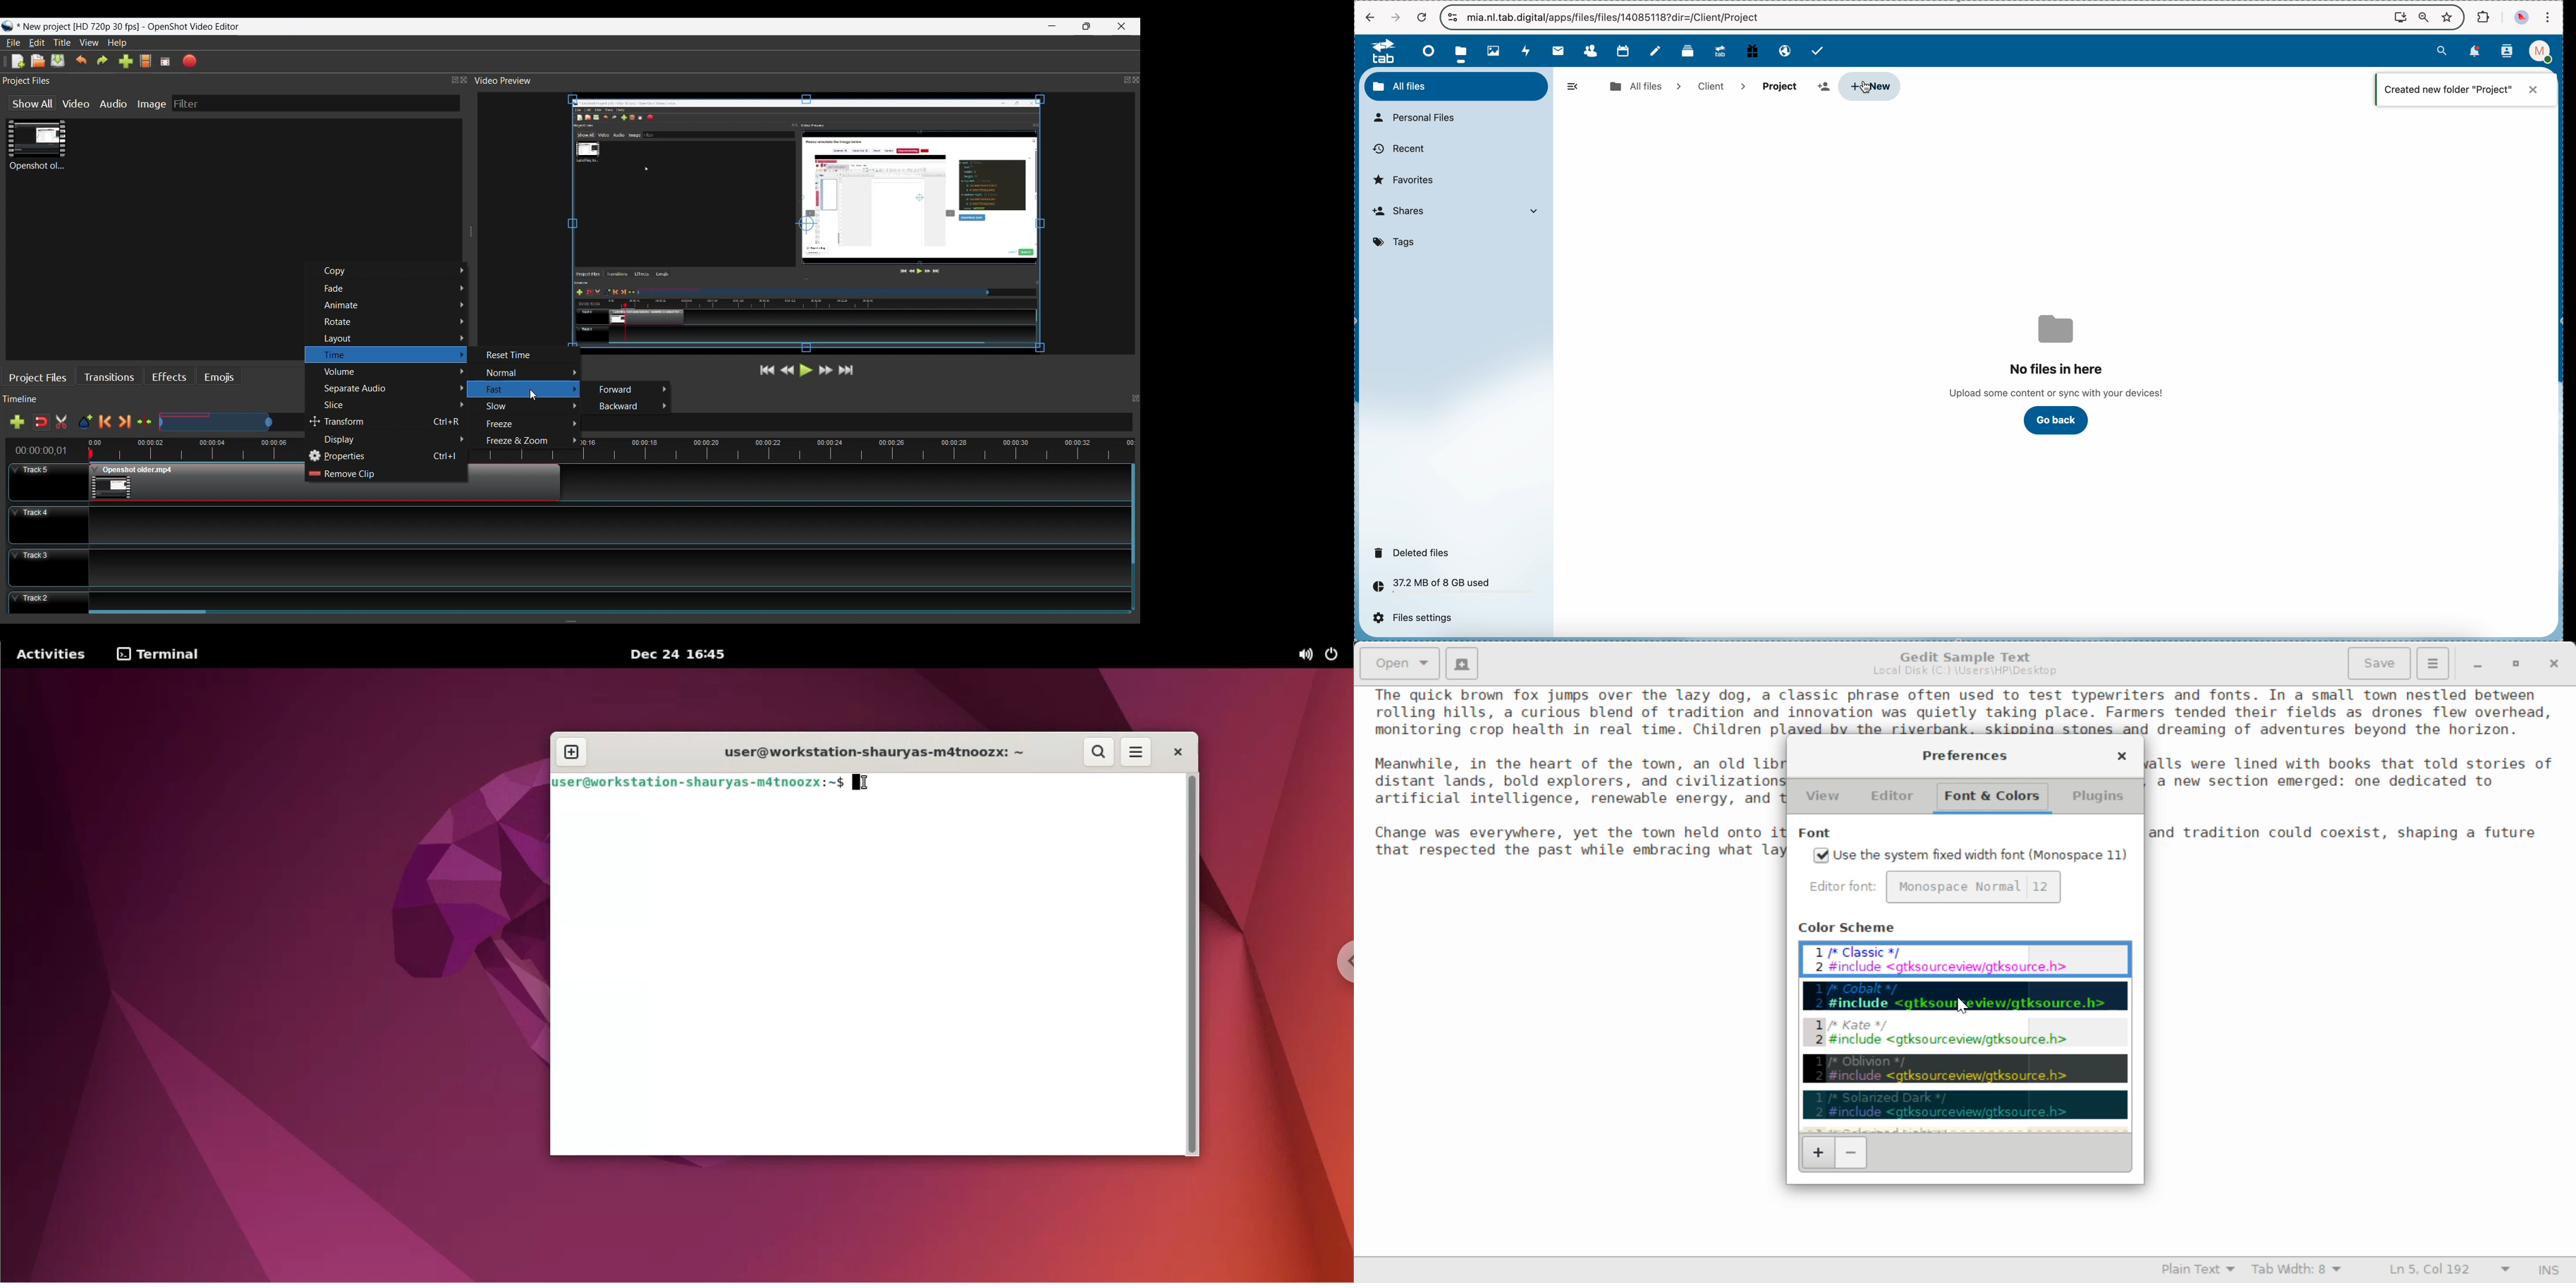 The width and height of the screenshot is (2576, 1288). I want to click on Video, so click(77, 104).